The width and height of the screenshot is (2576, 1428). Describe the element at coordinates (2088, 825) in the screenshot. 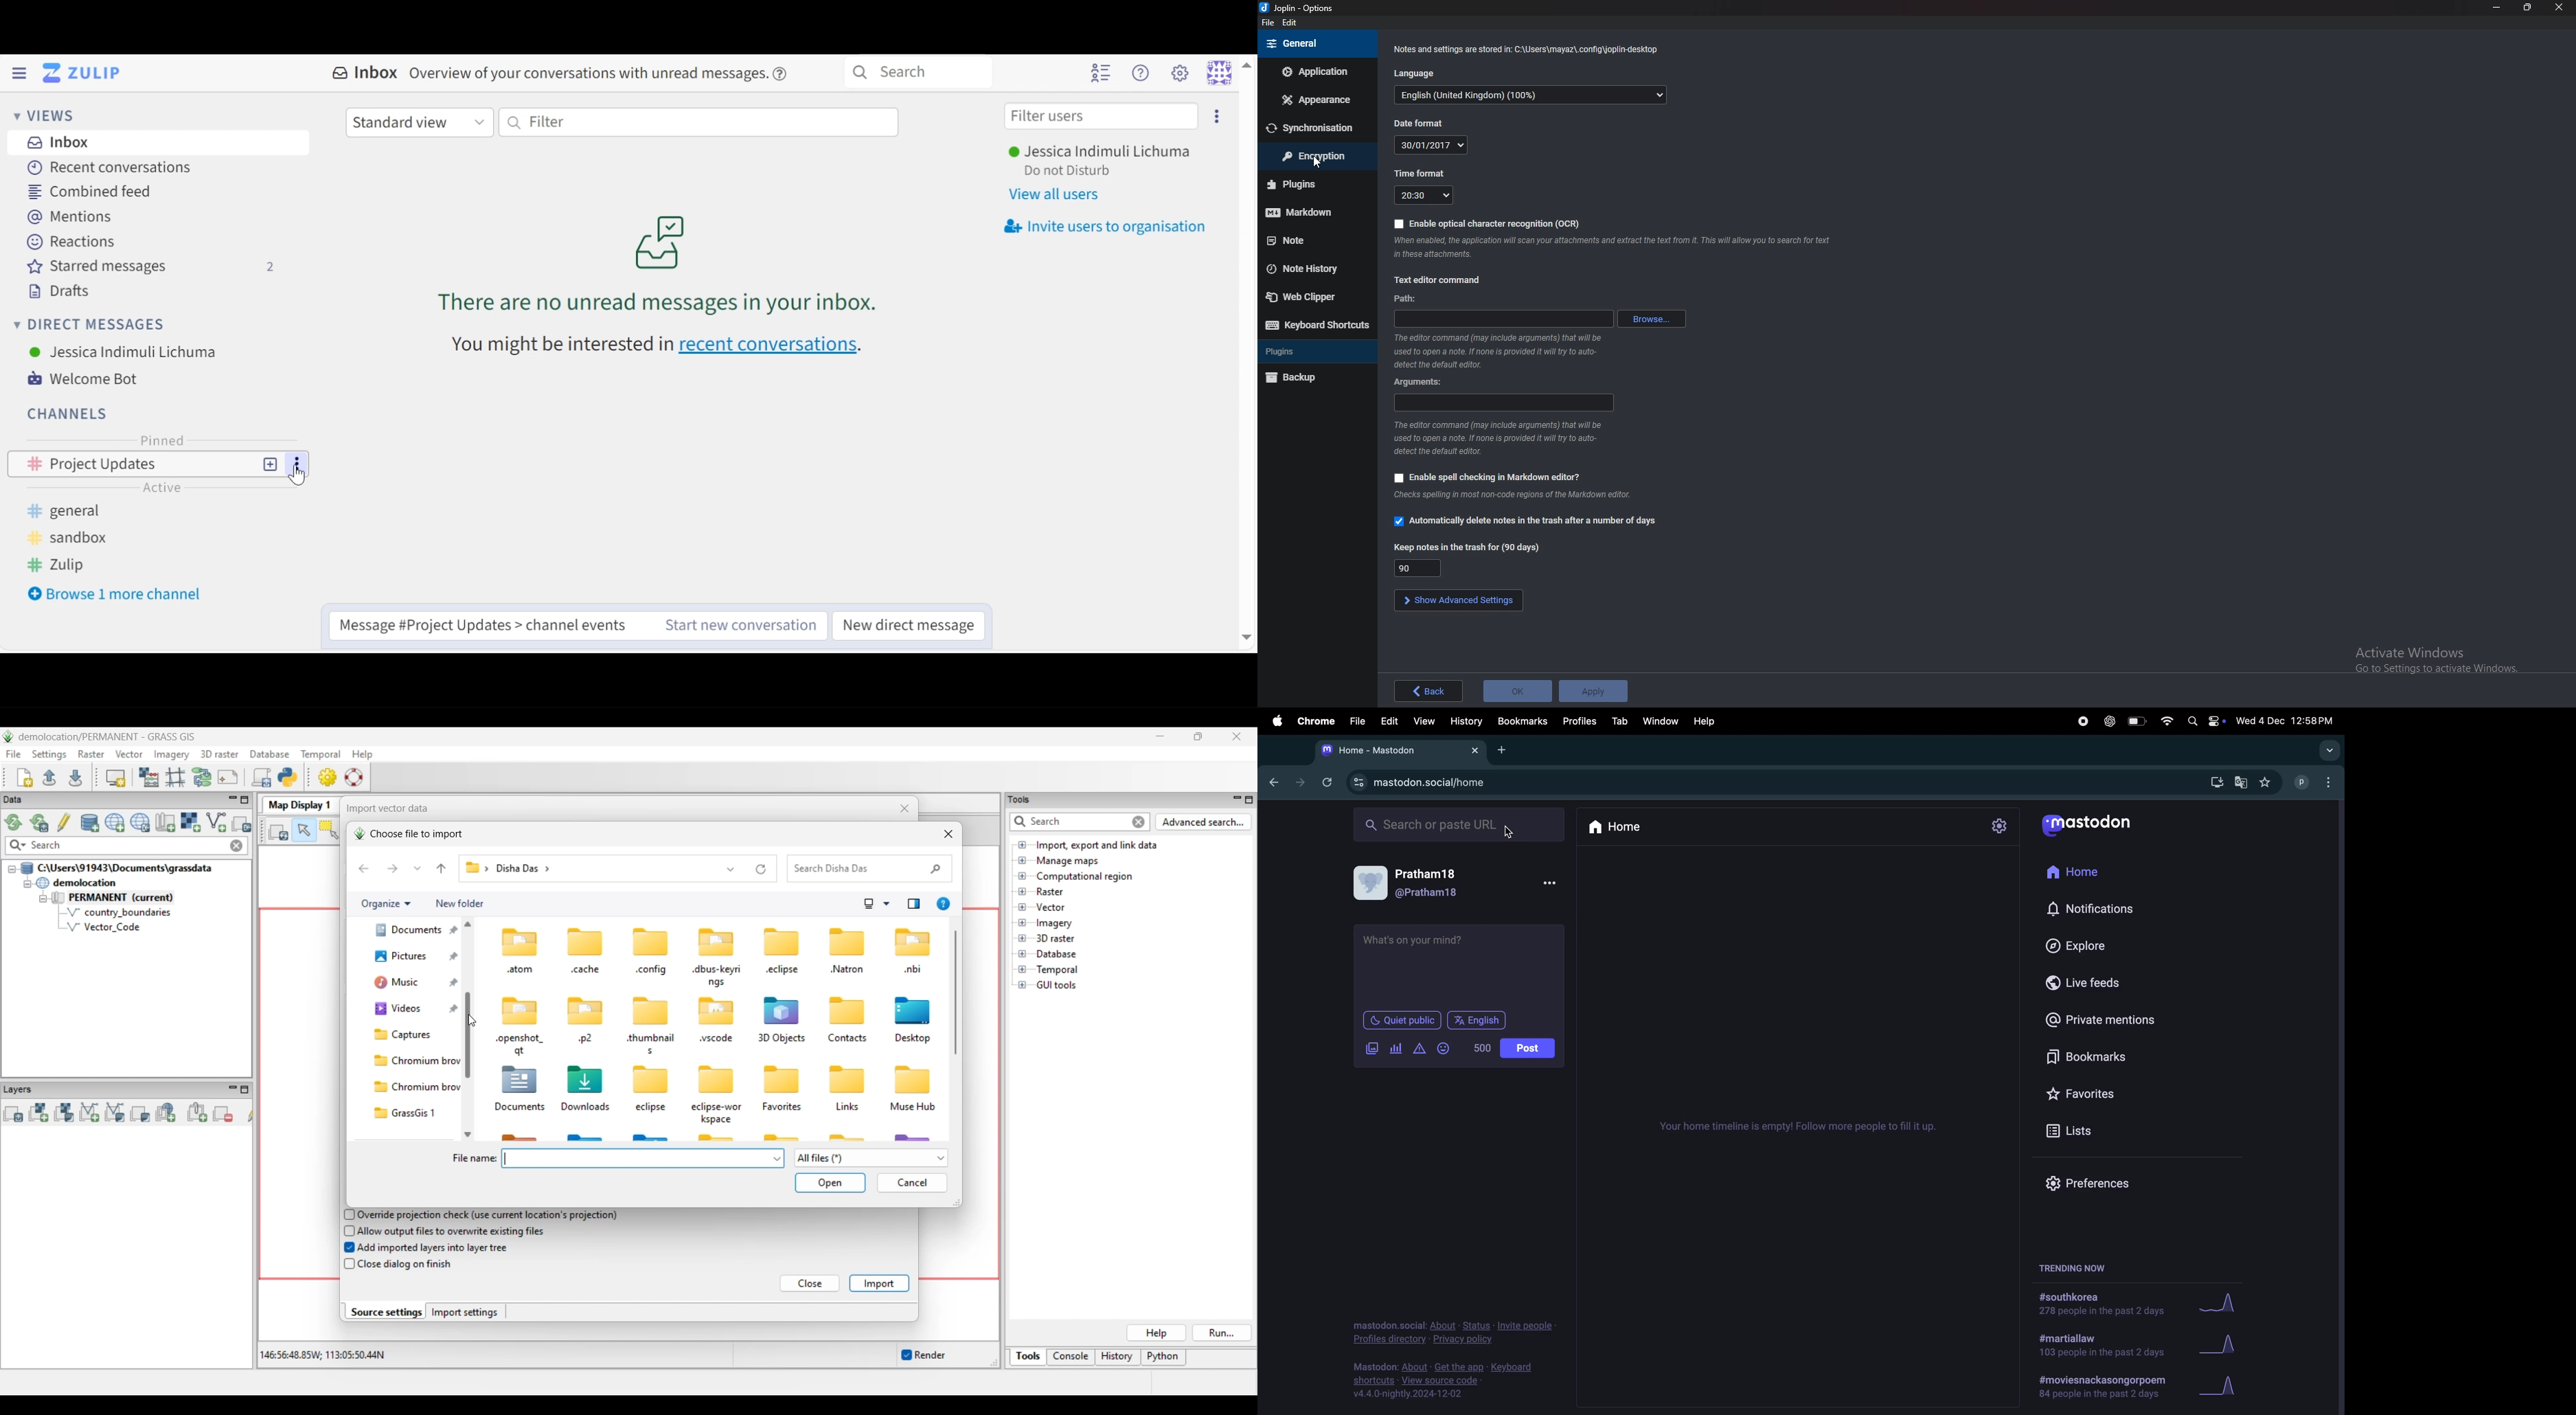

I see `mastodon` at that location.